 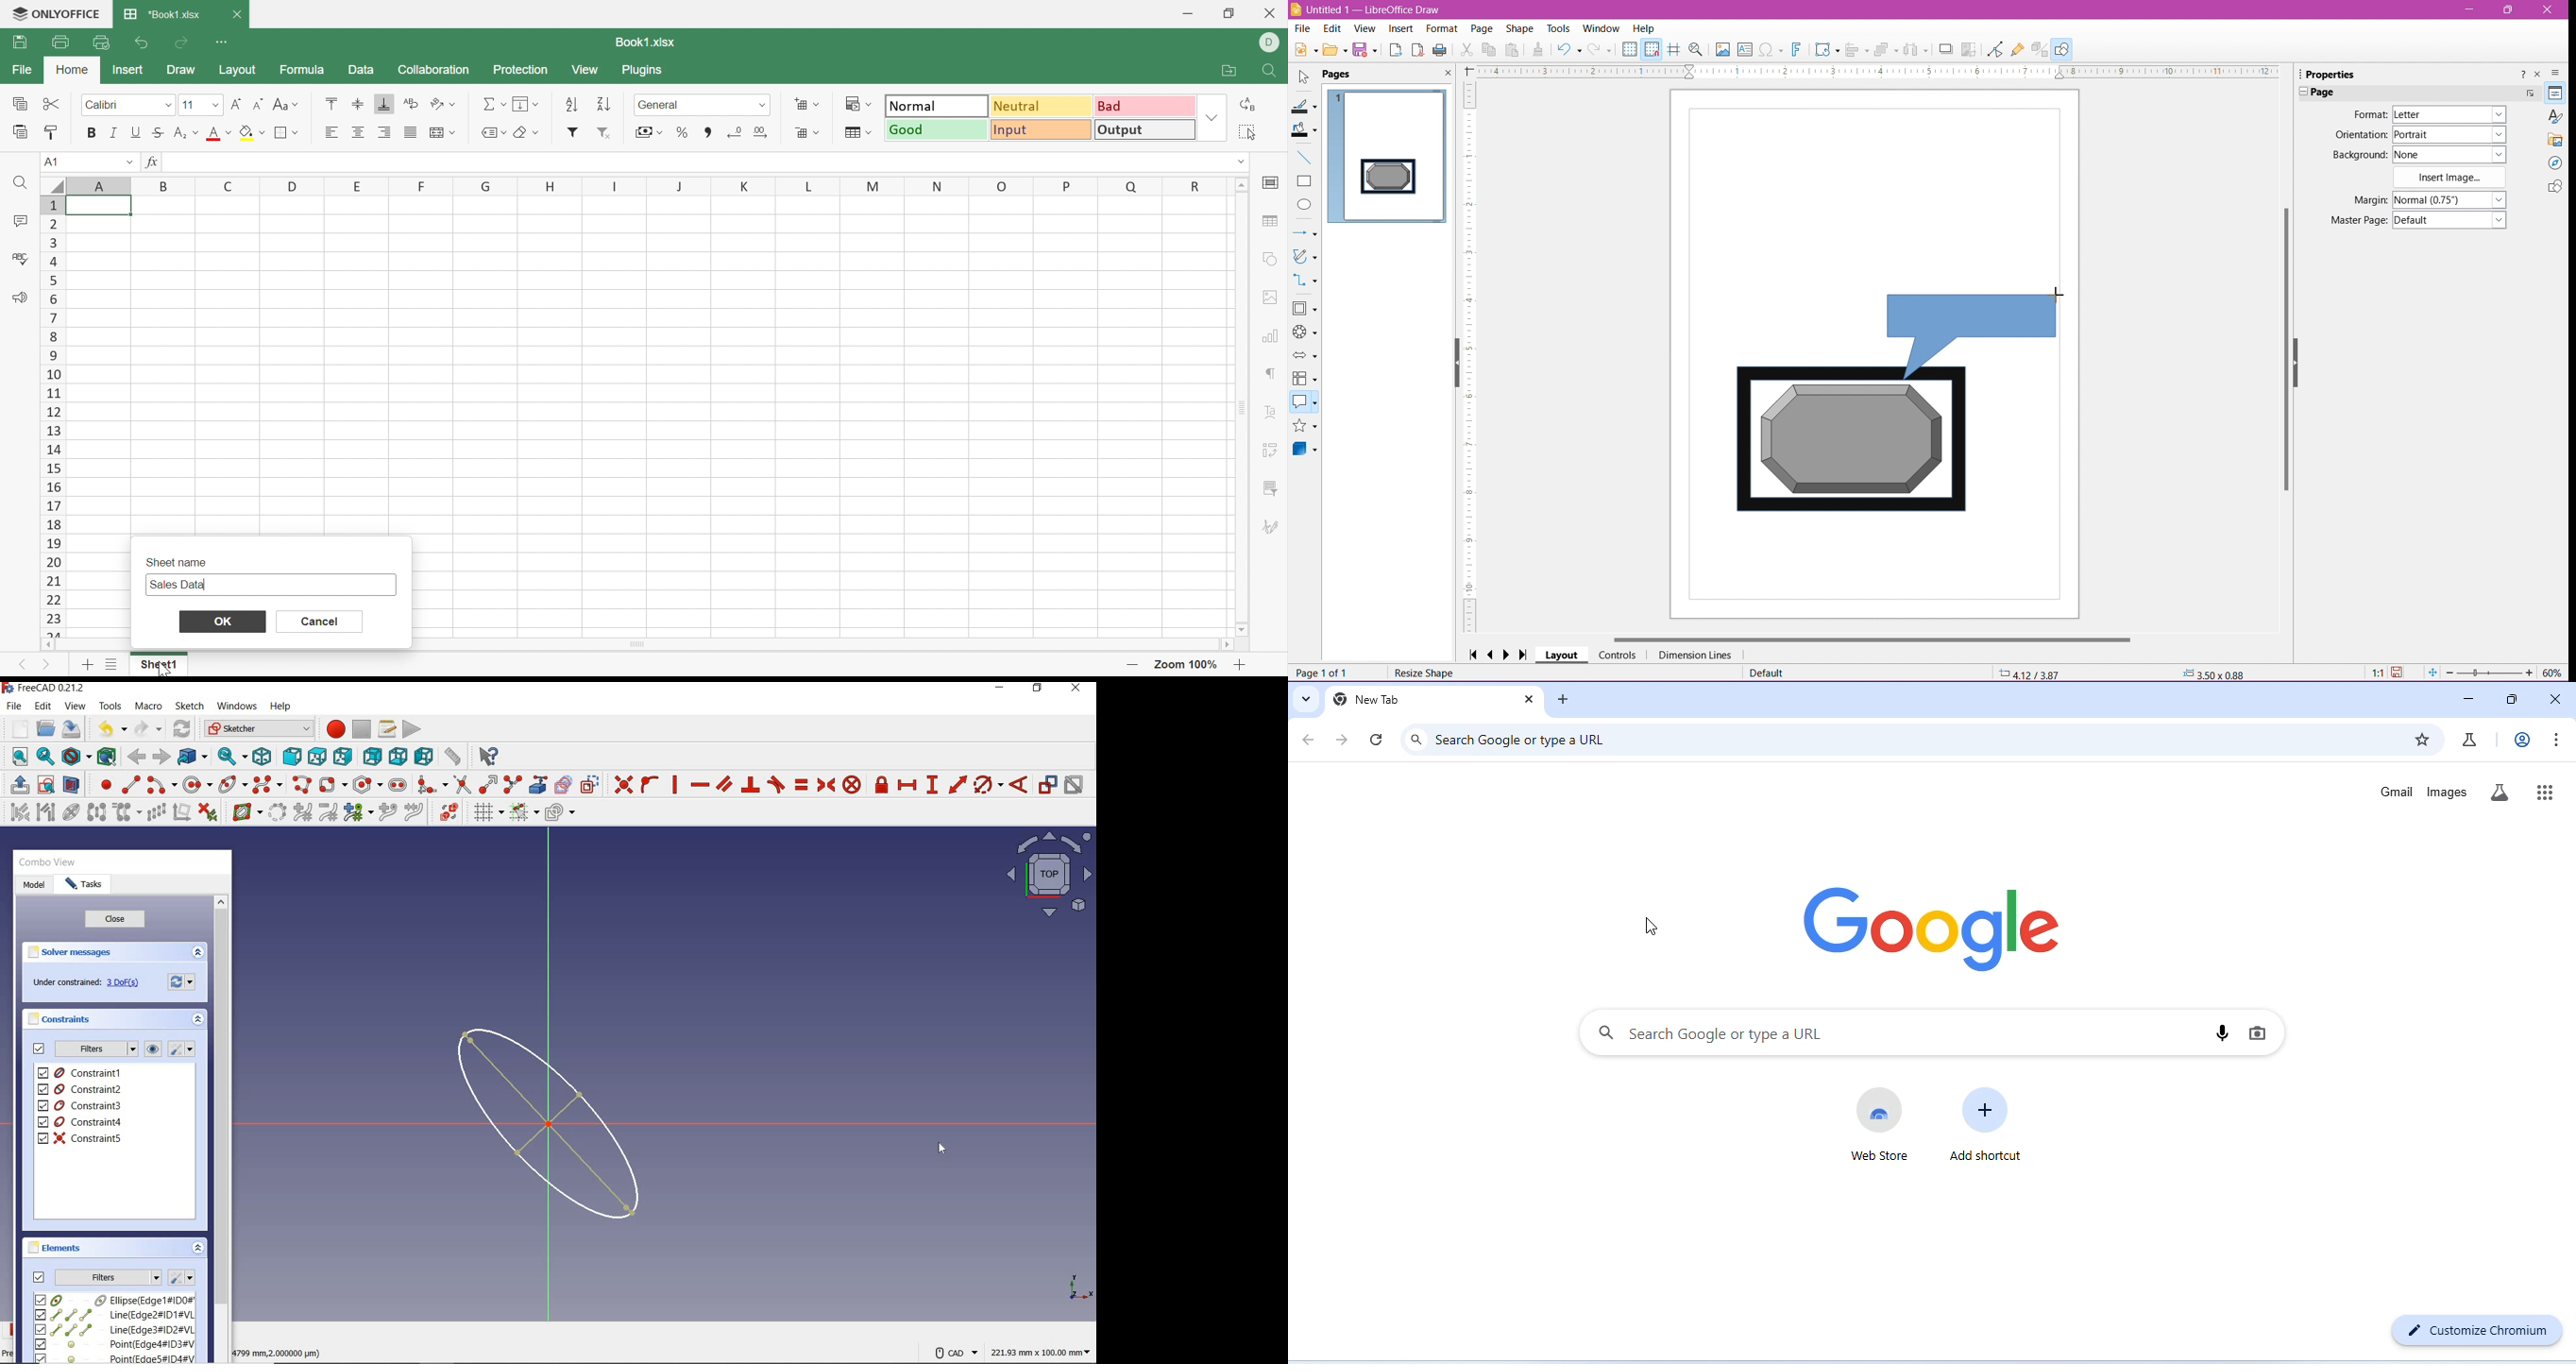 I want to click on create rectangle, so click(x=332, y=785).